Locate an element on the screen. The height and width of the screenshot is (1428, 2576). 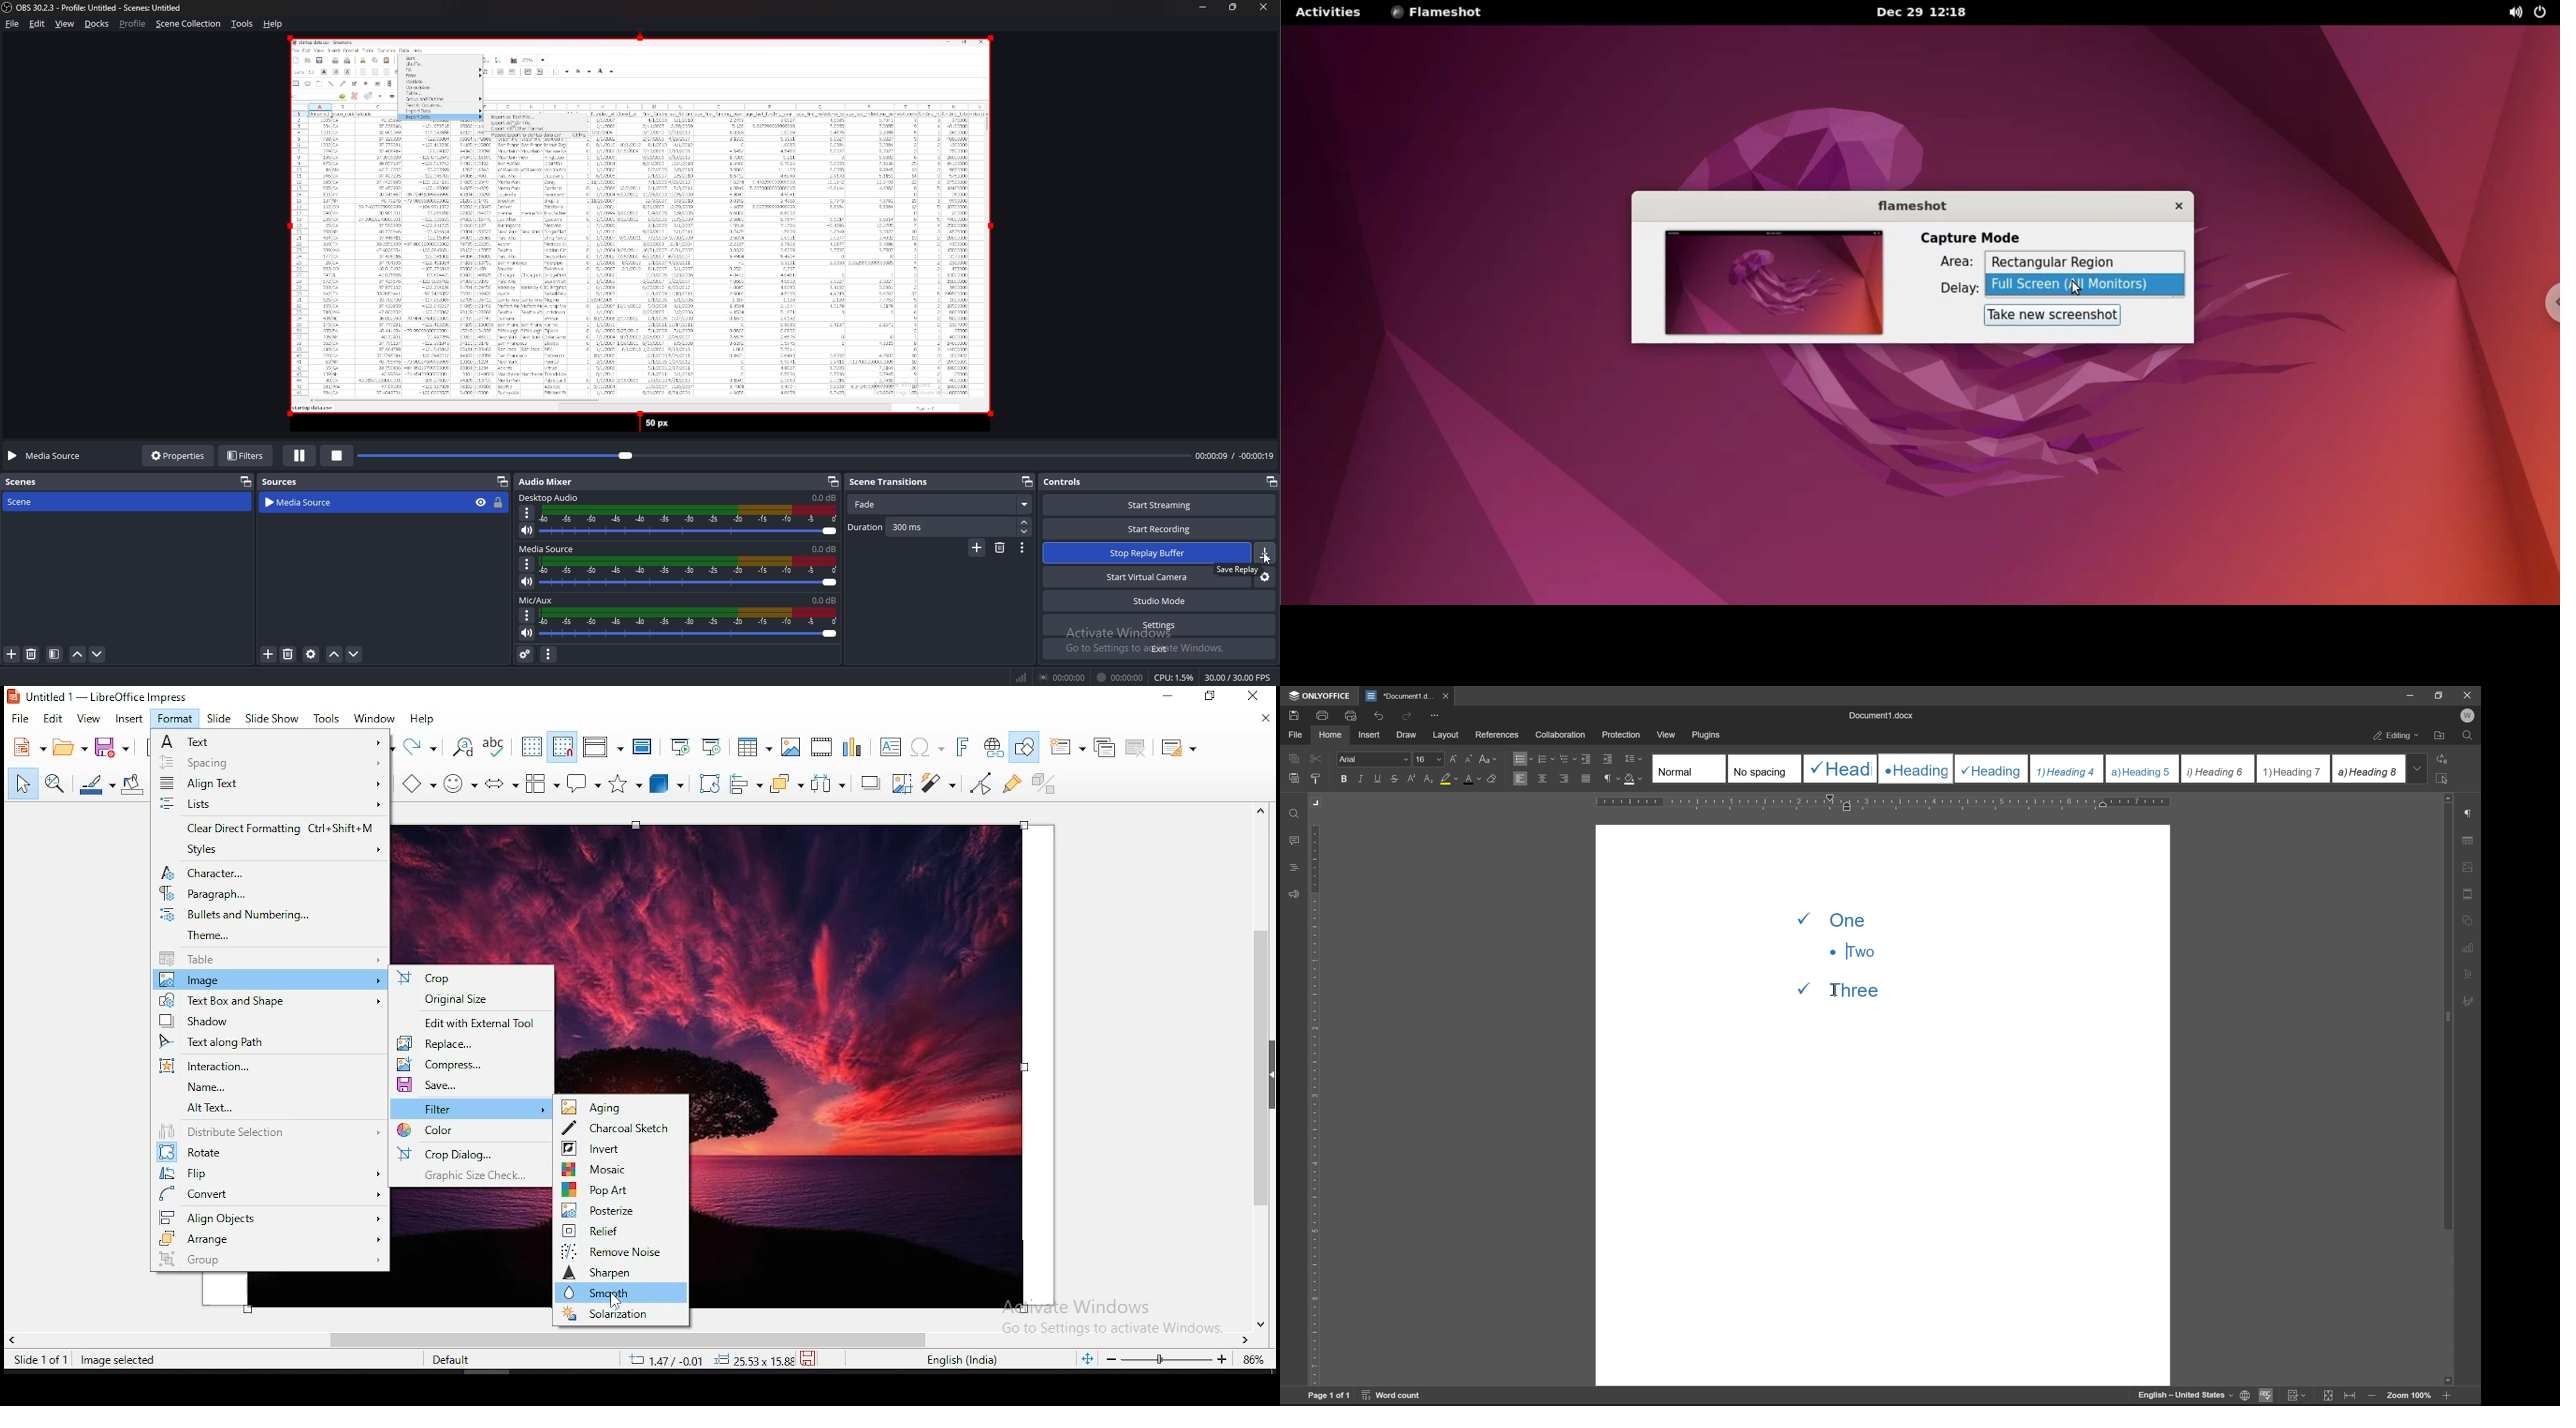
minimize is located at coordinates (1202, 7).